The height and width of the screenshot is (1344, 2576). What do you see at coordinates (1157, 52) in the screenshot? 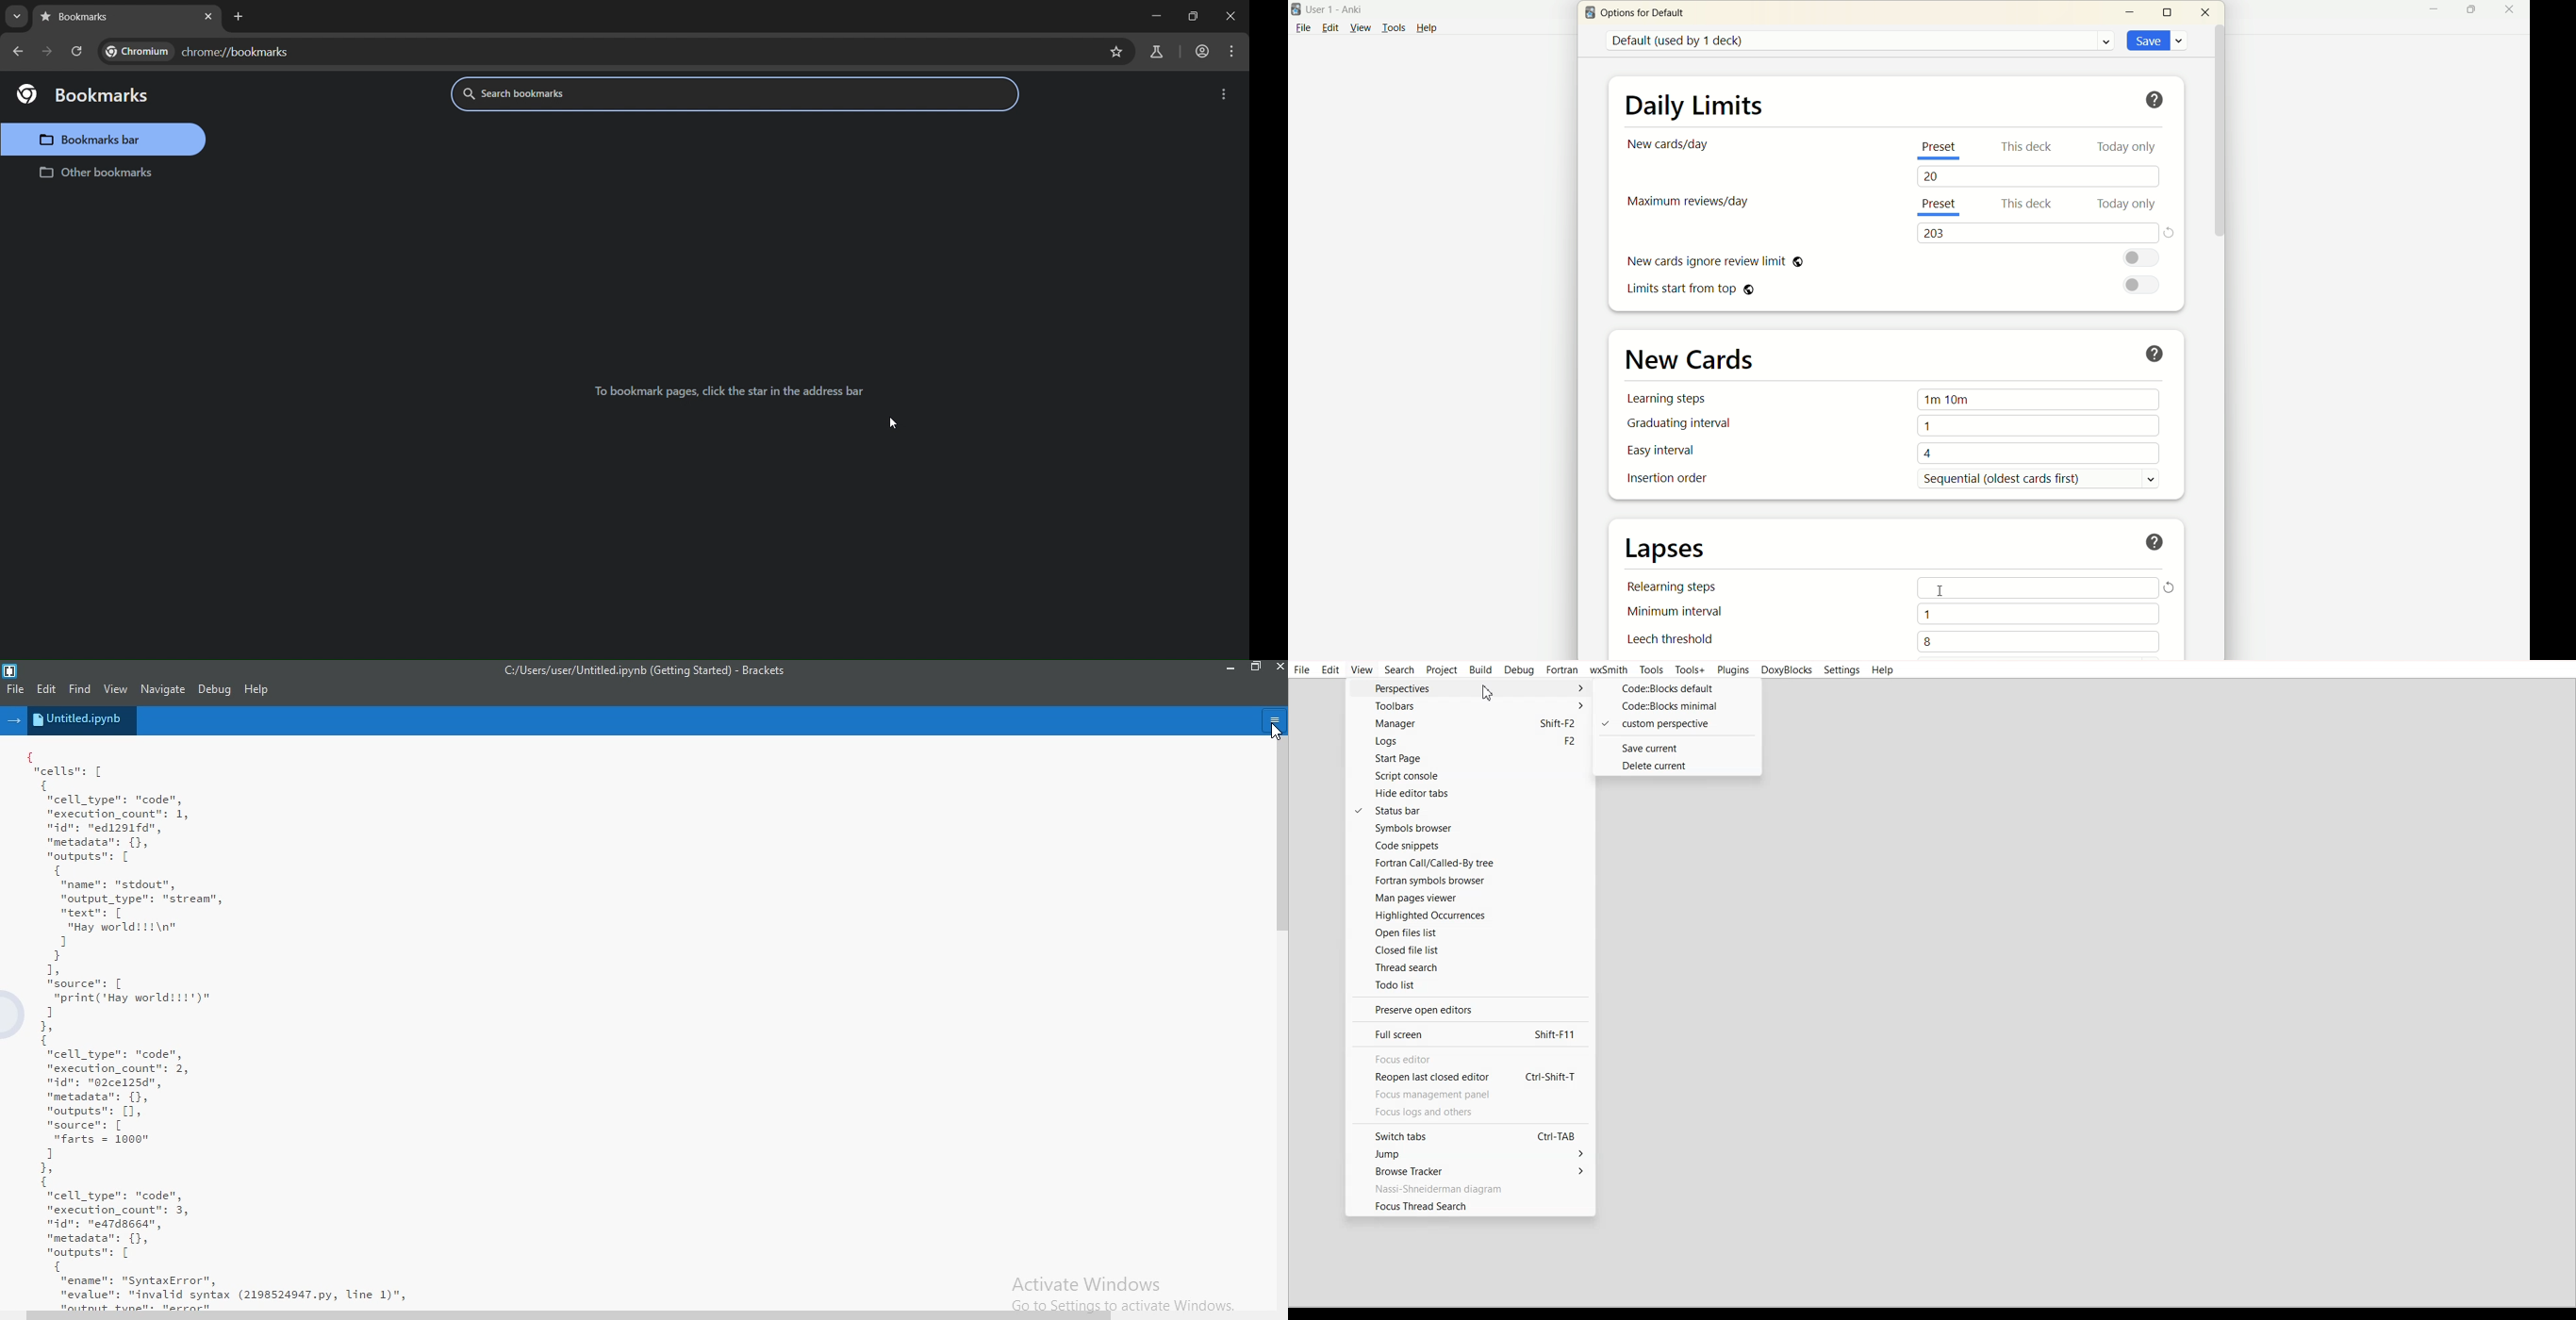
I see `search labs` at bounding box center [1157, 52].